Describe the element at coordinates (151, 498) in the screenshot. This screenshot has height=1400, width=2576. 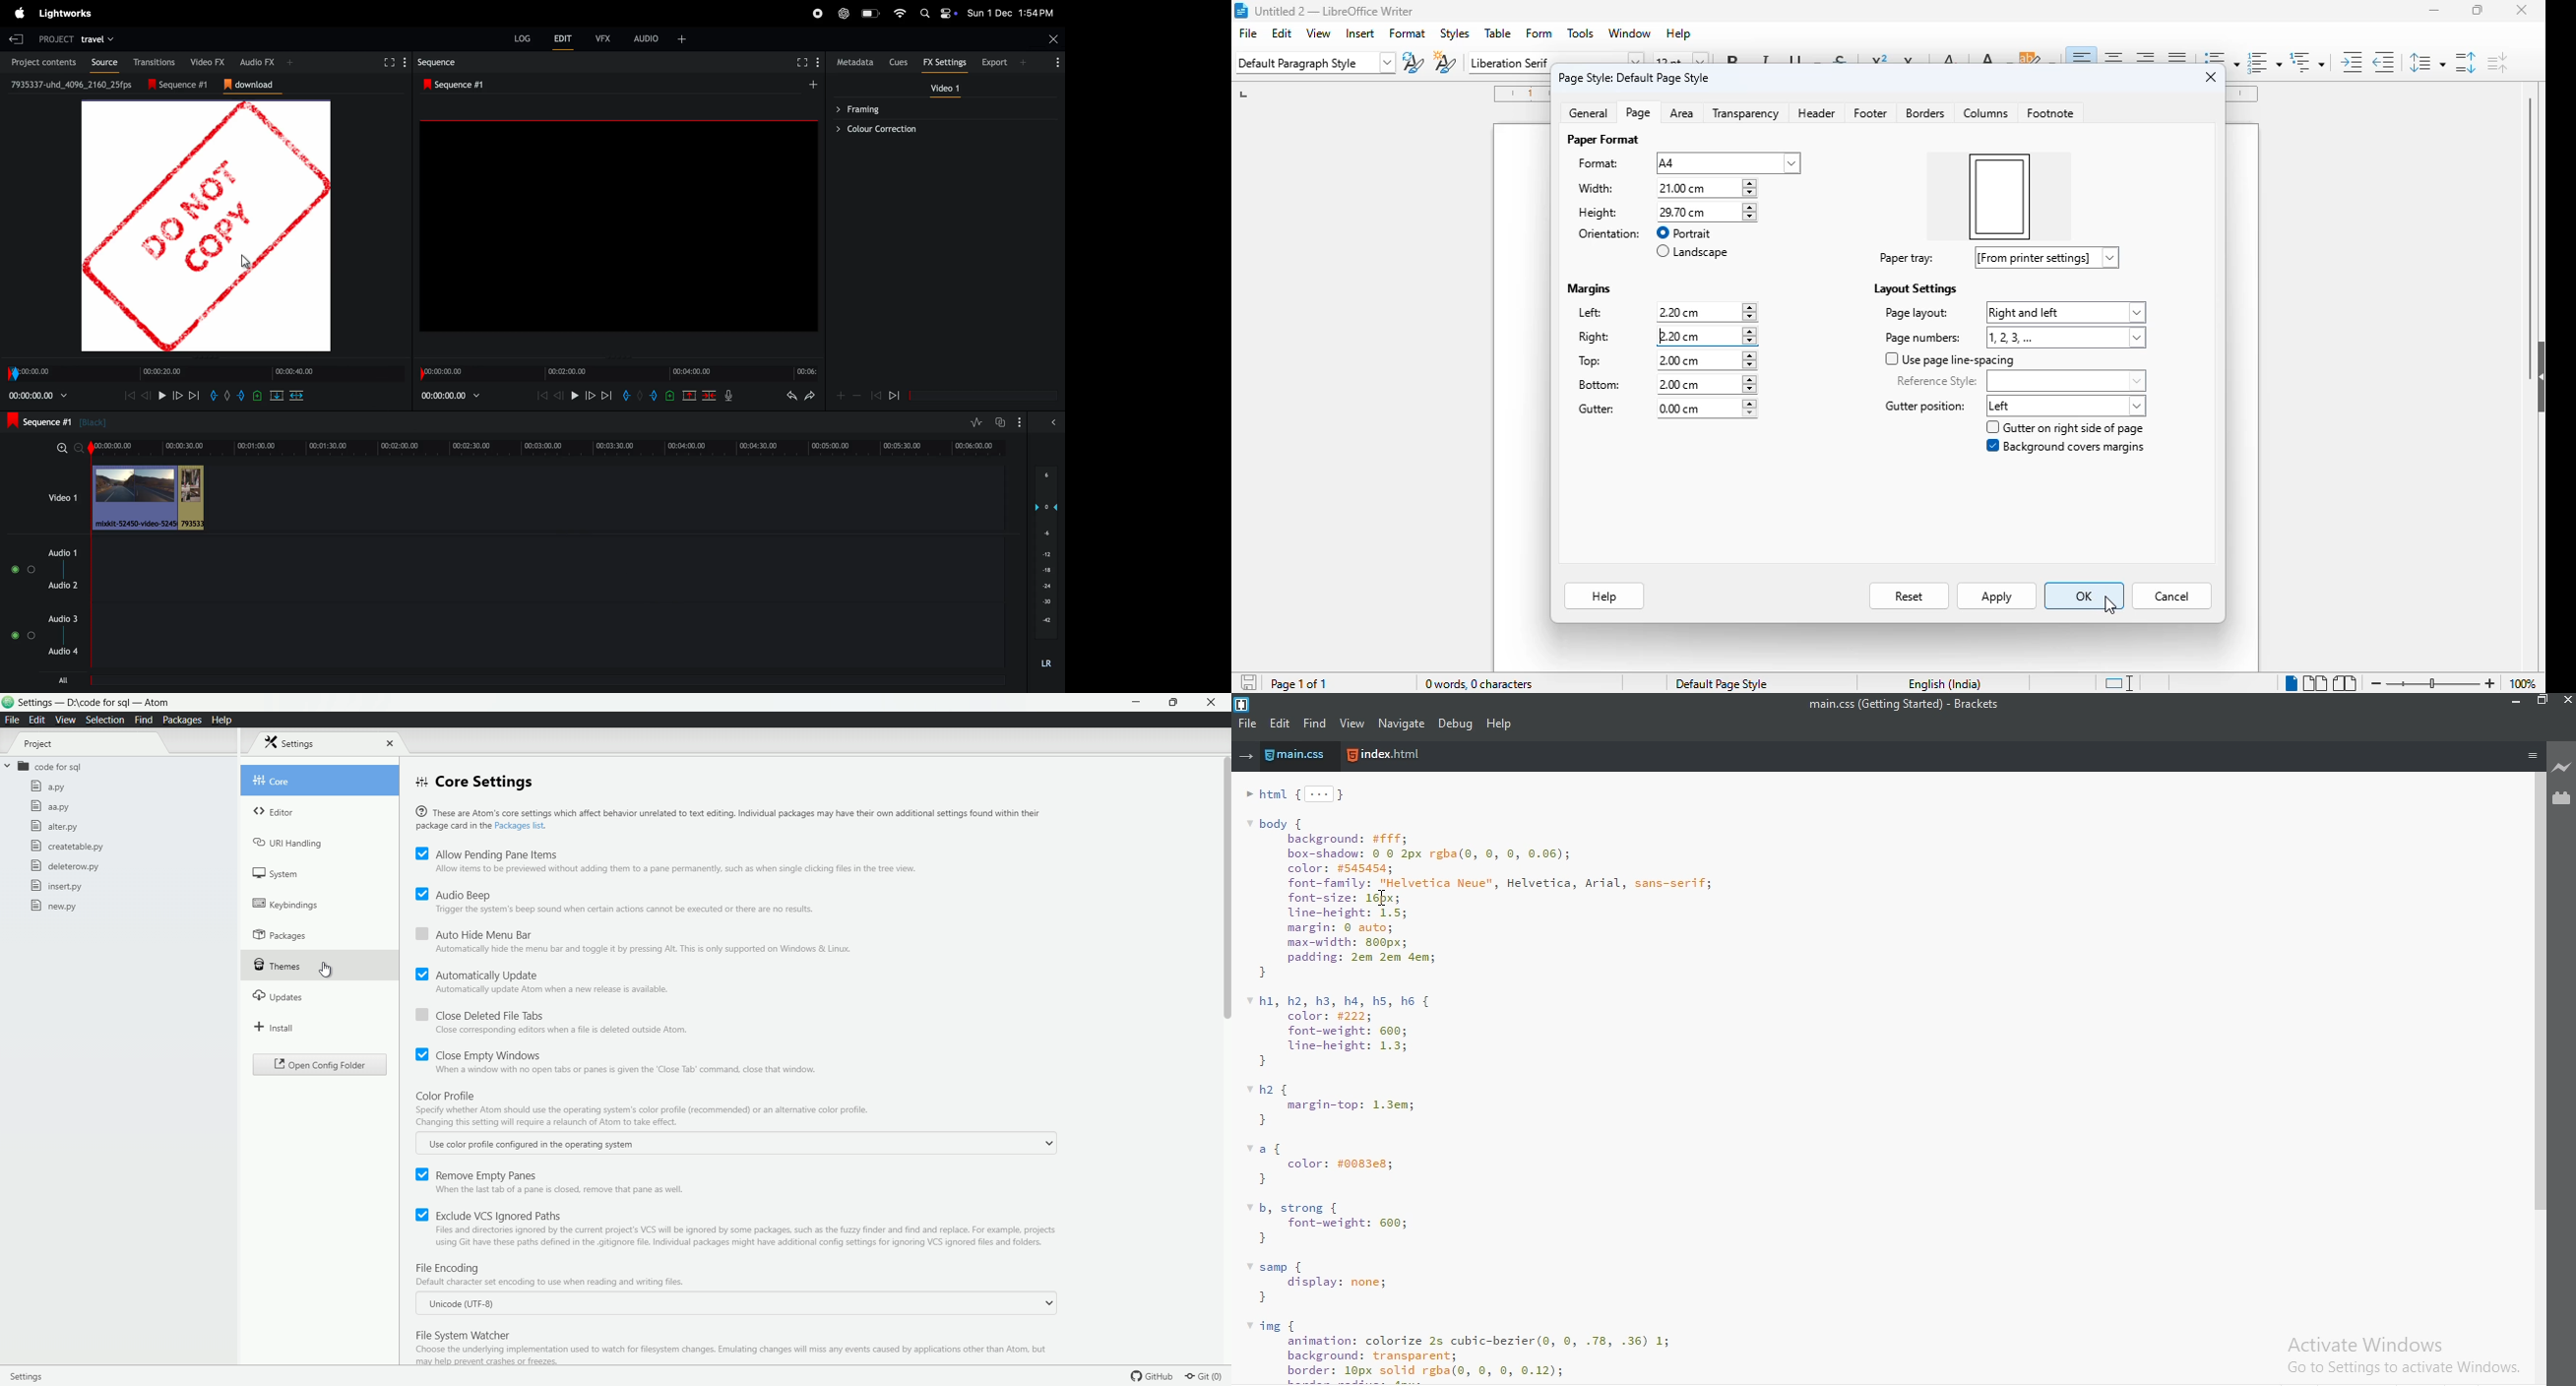
I see `video clips` at that location.